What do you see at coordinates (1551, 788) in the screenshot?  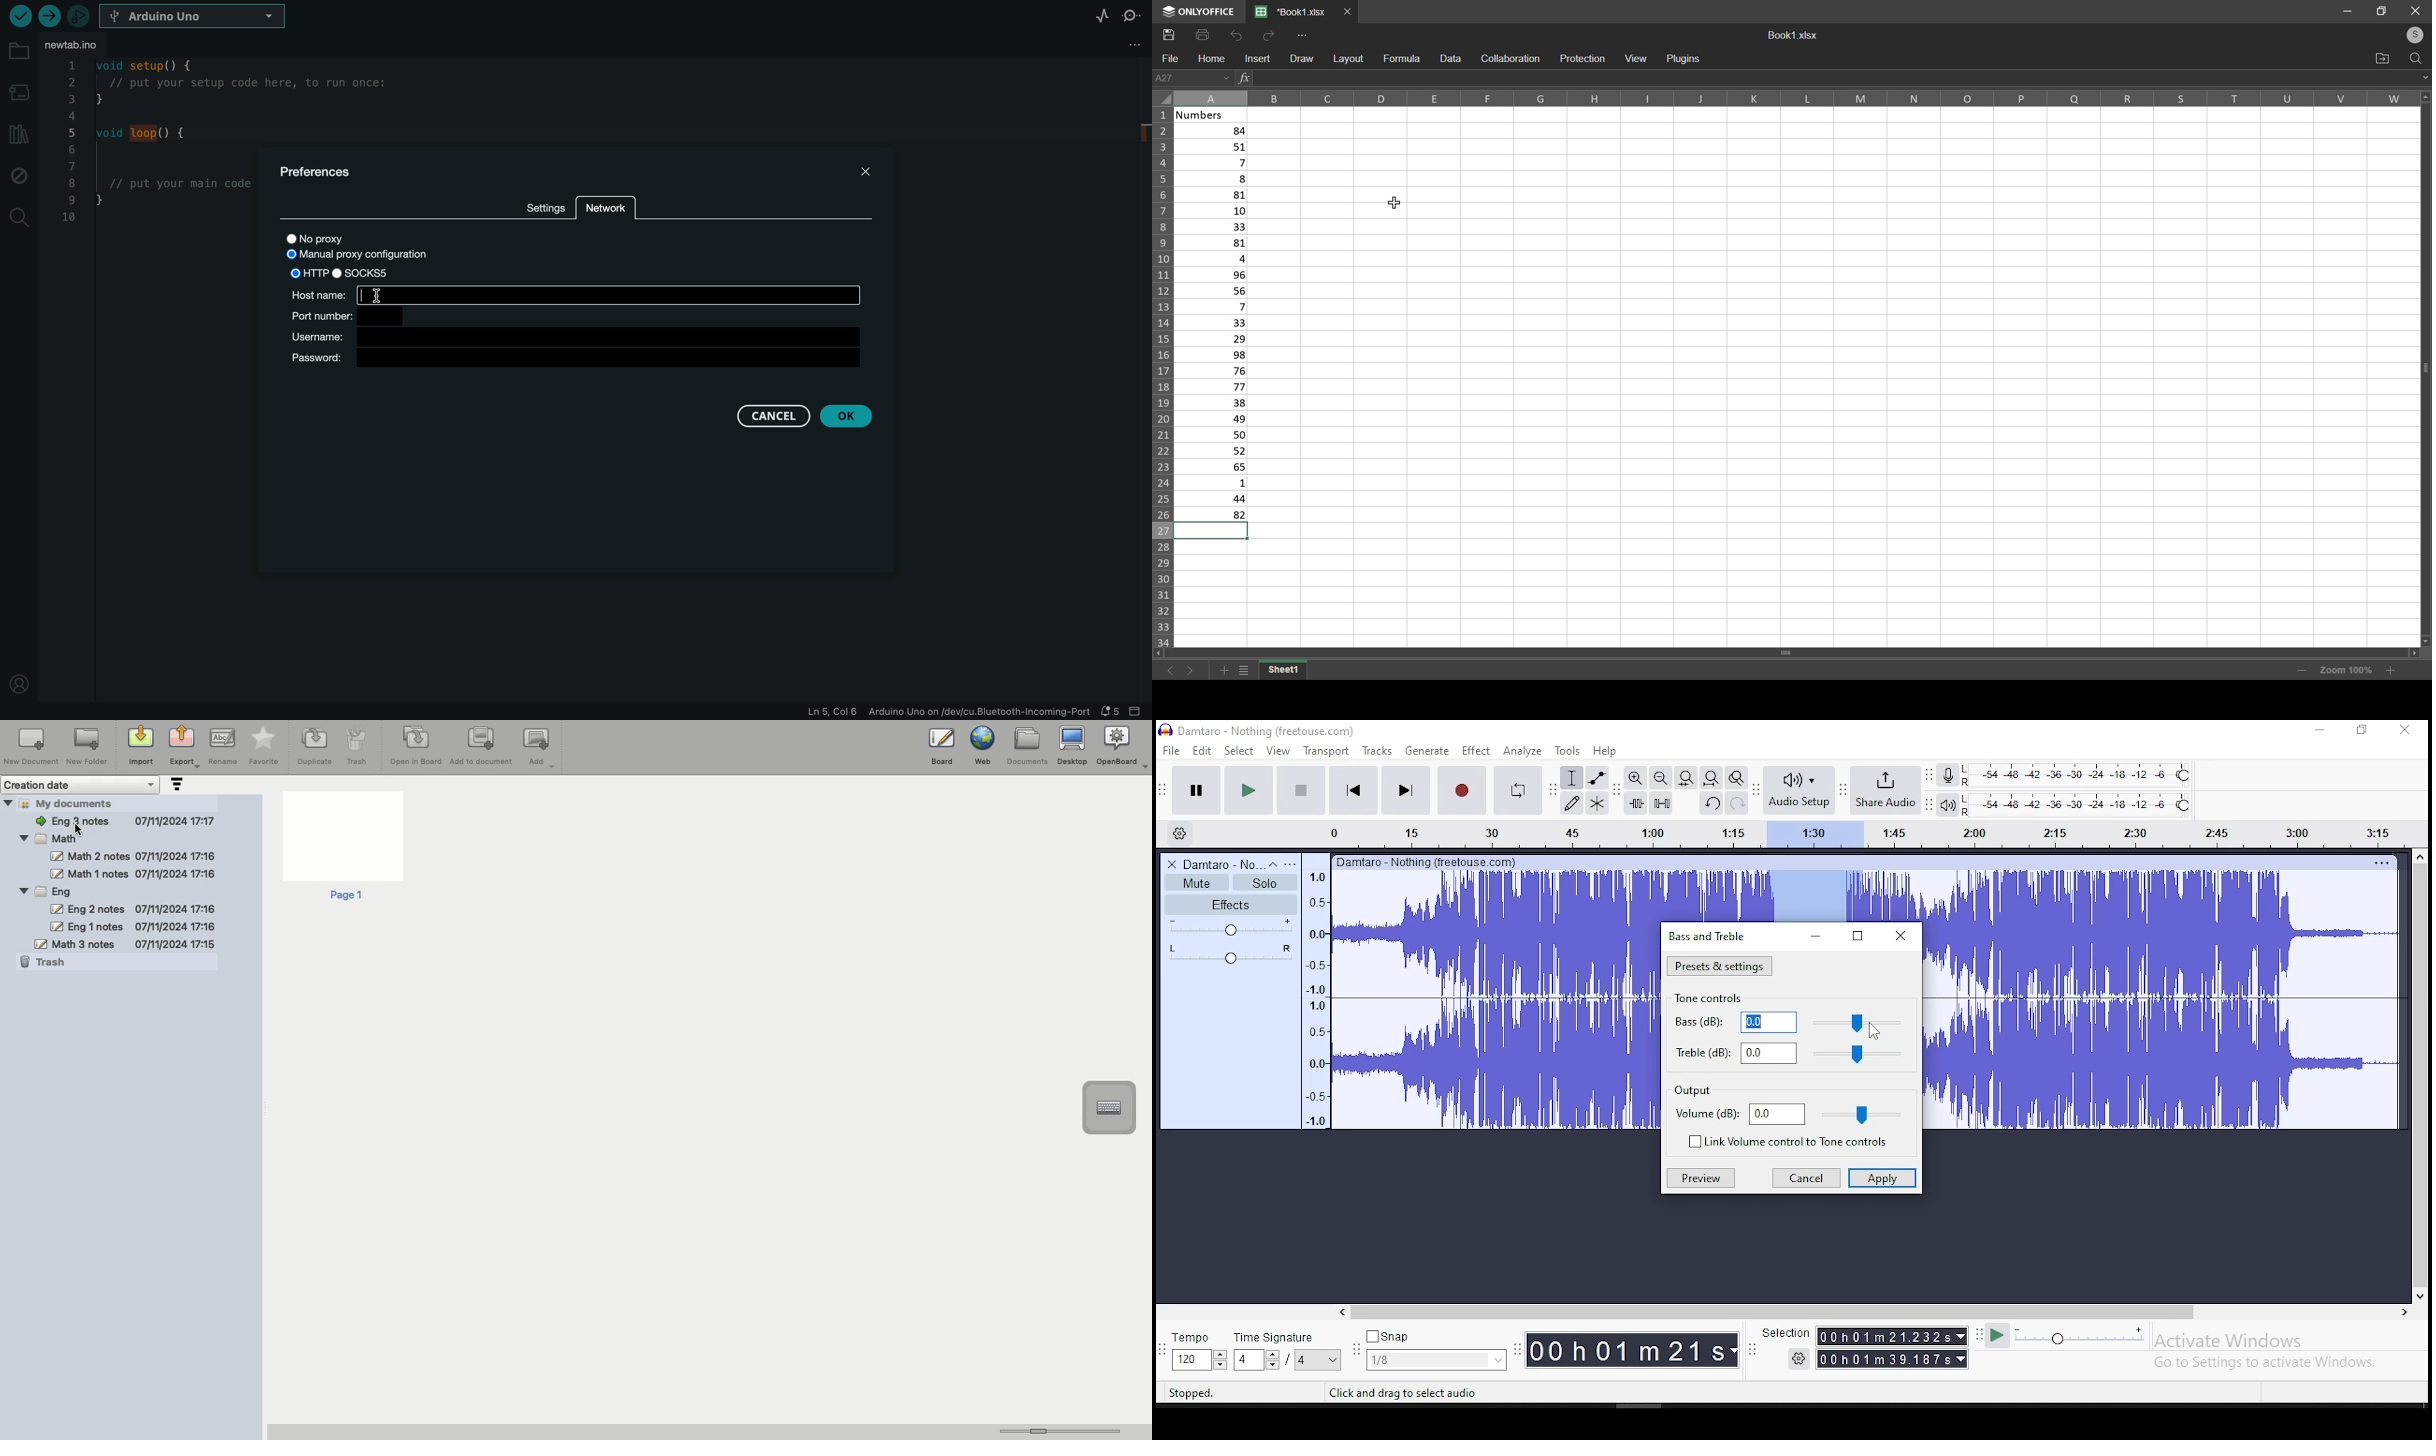 I see `` at bounding box center [1551, 788].